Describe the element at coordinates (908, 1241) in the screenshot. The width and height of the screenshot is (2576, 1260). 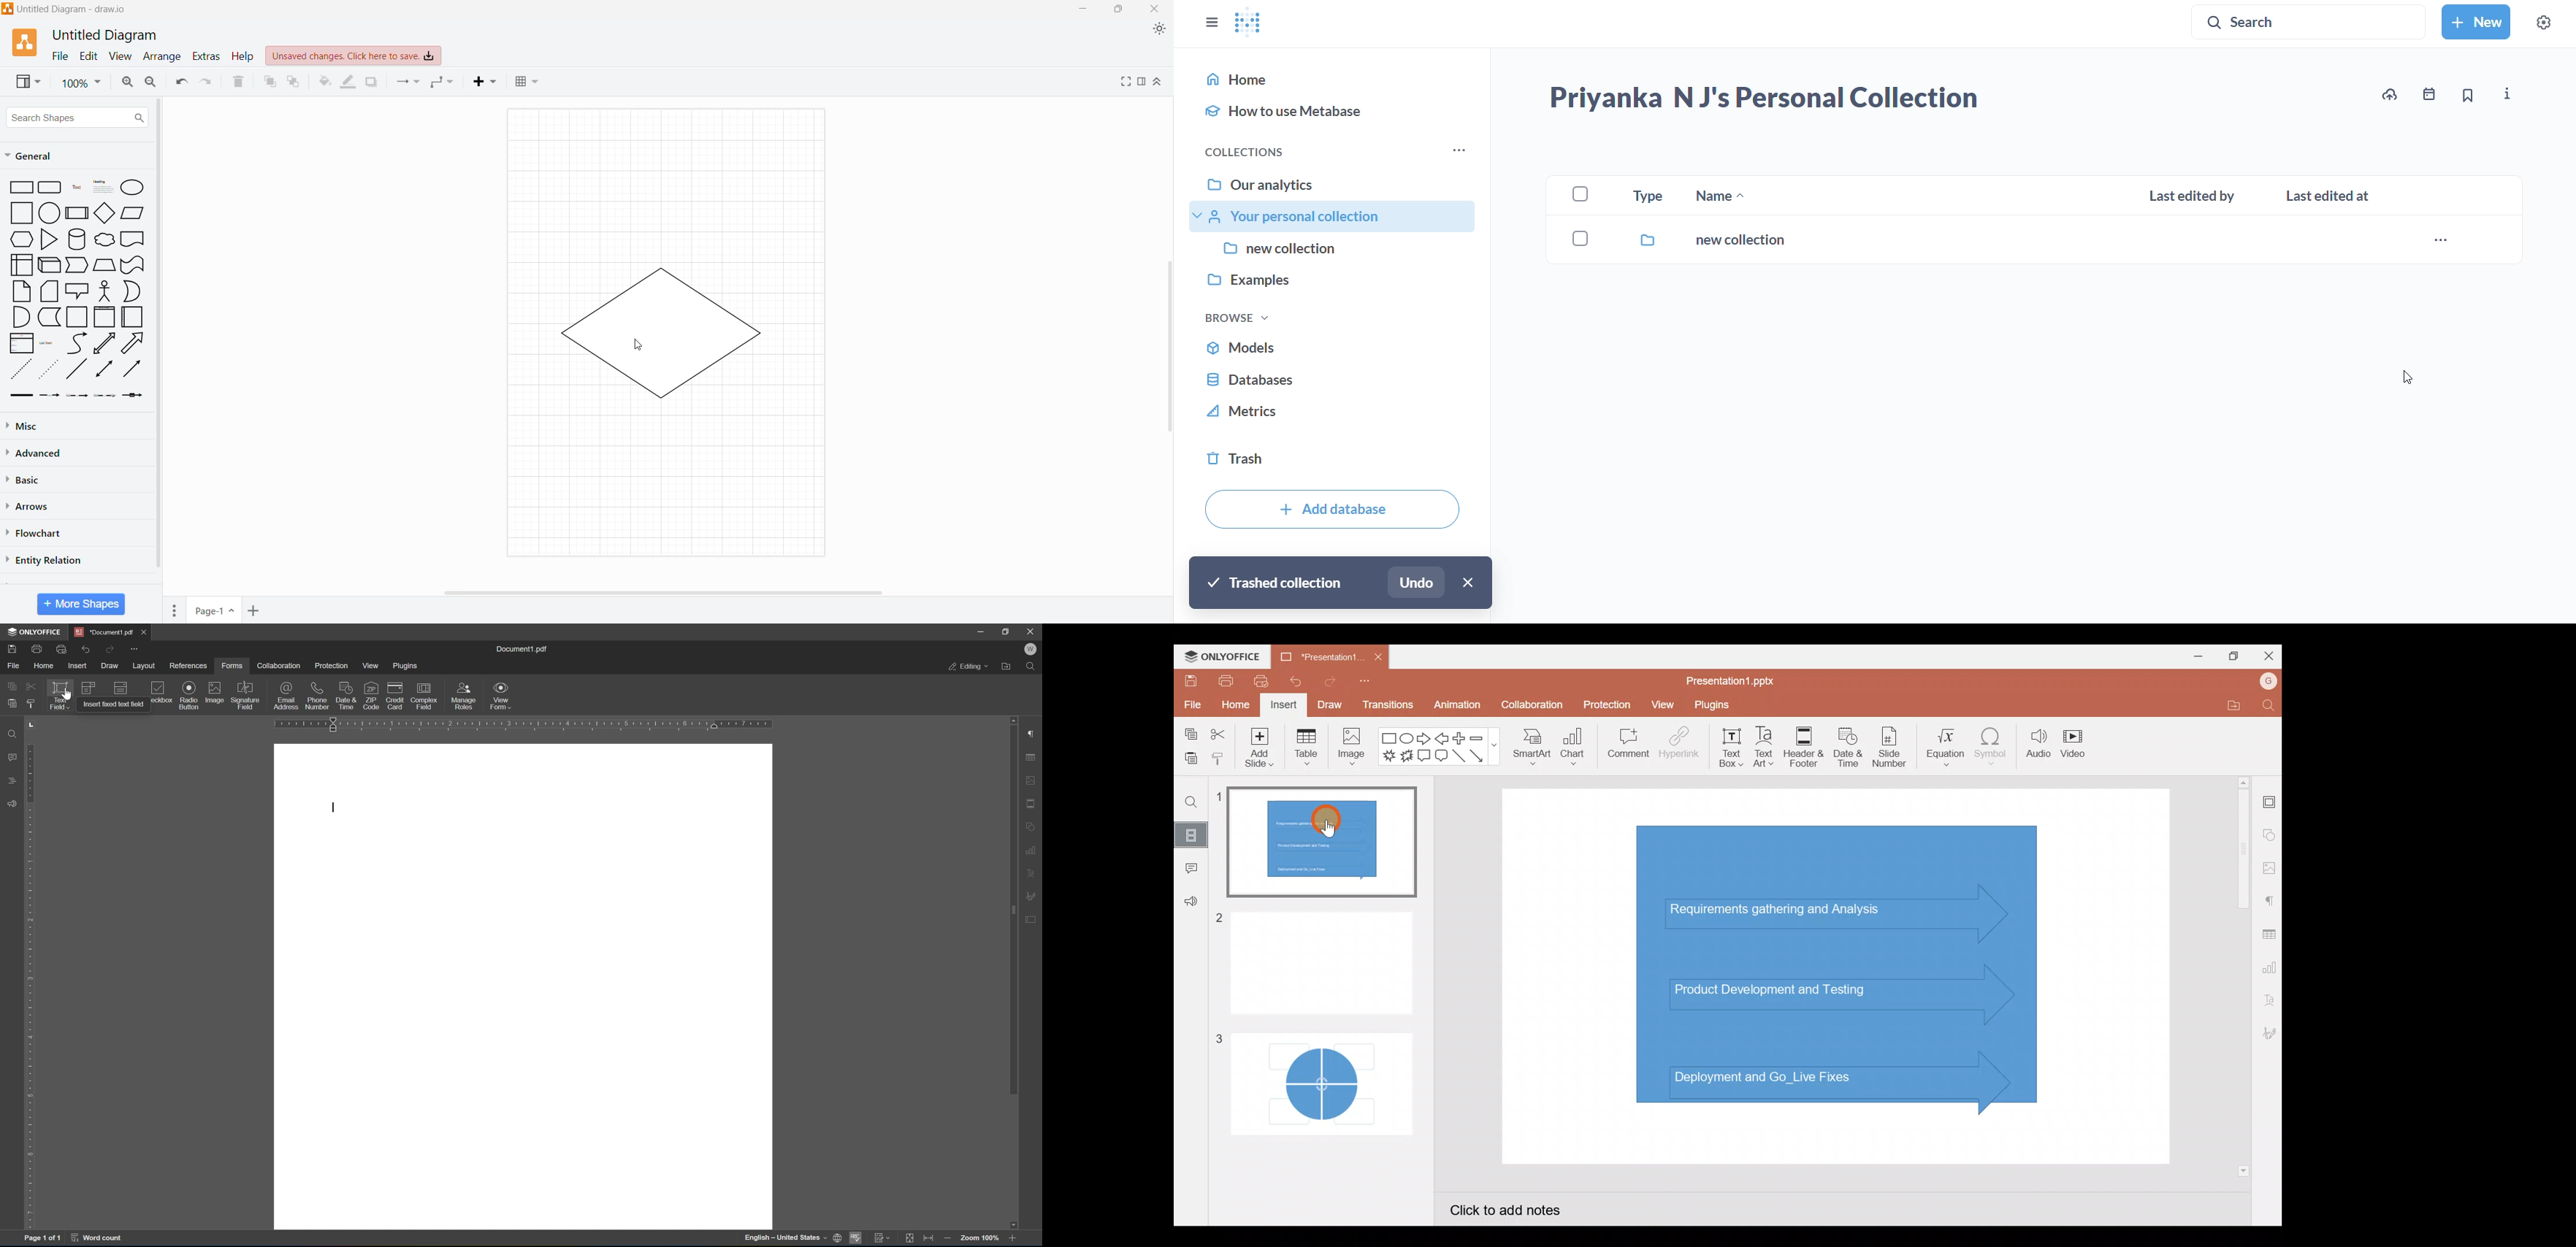
I see `fit to slide` at that location.